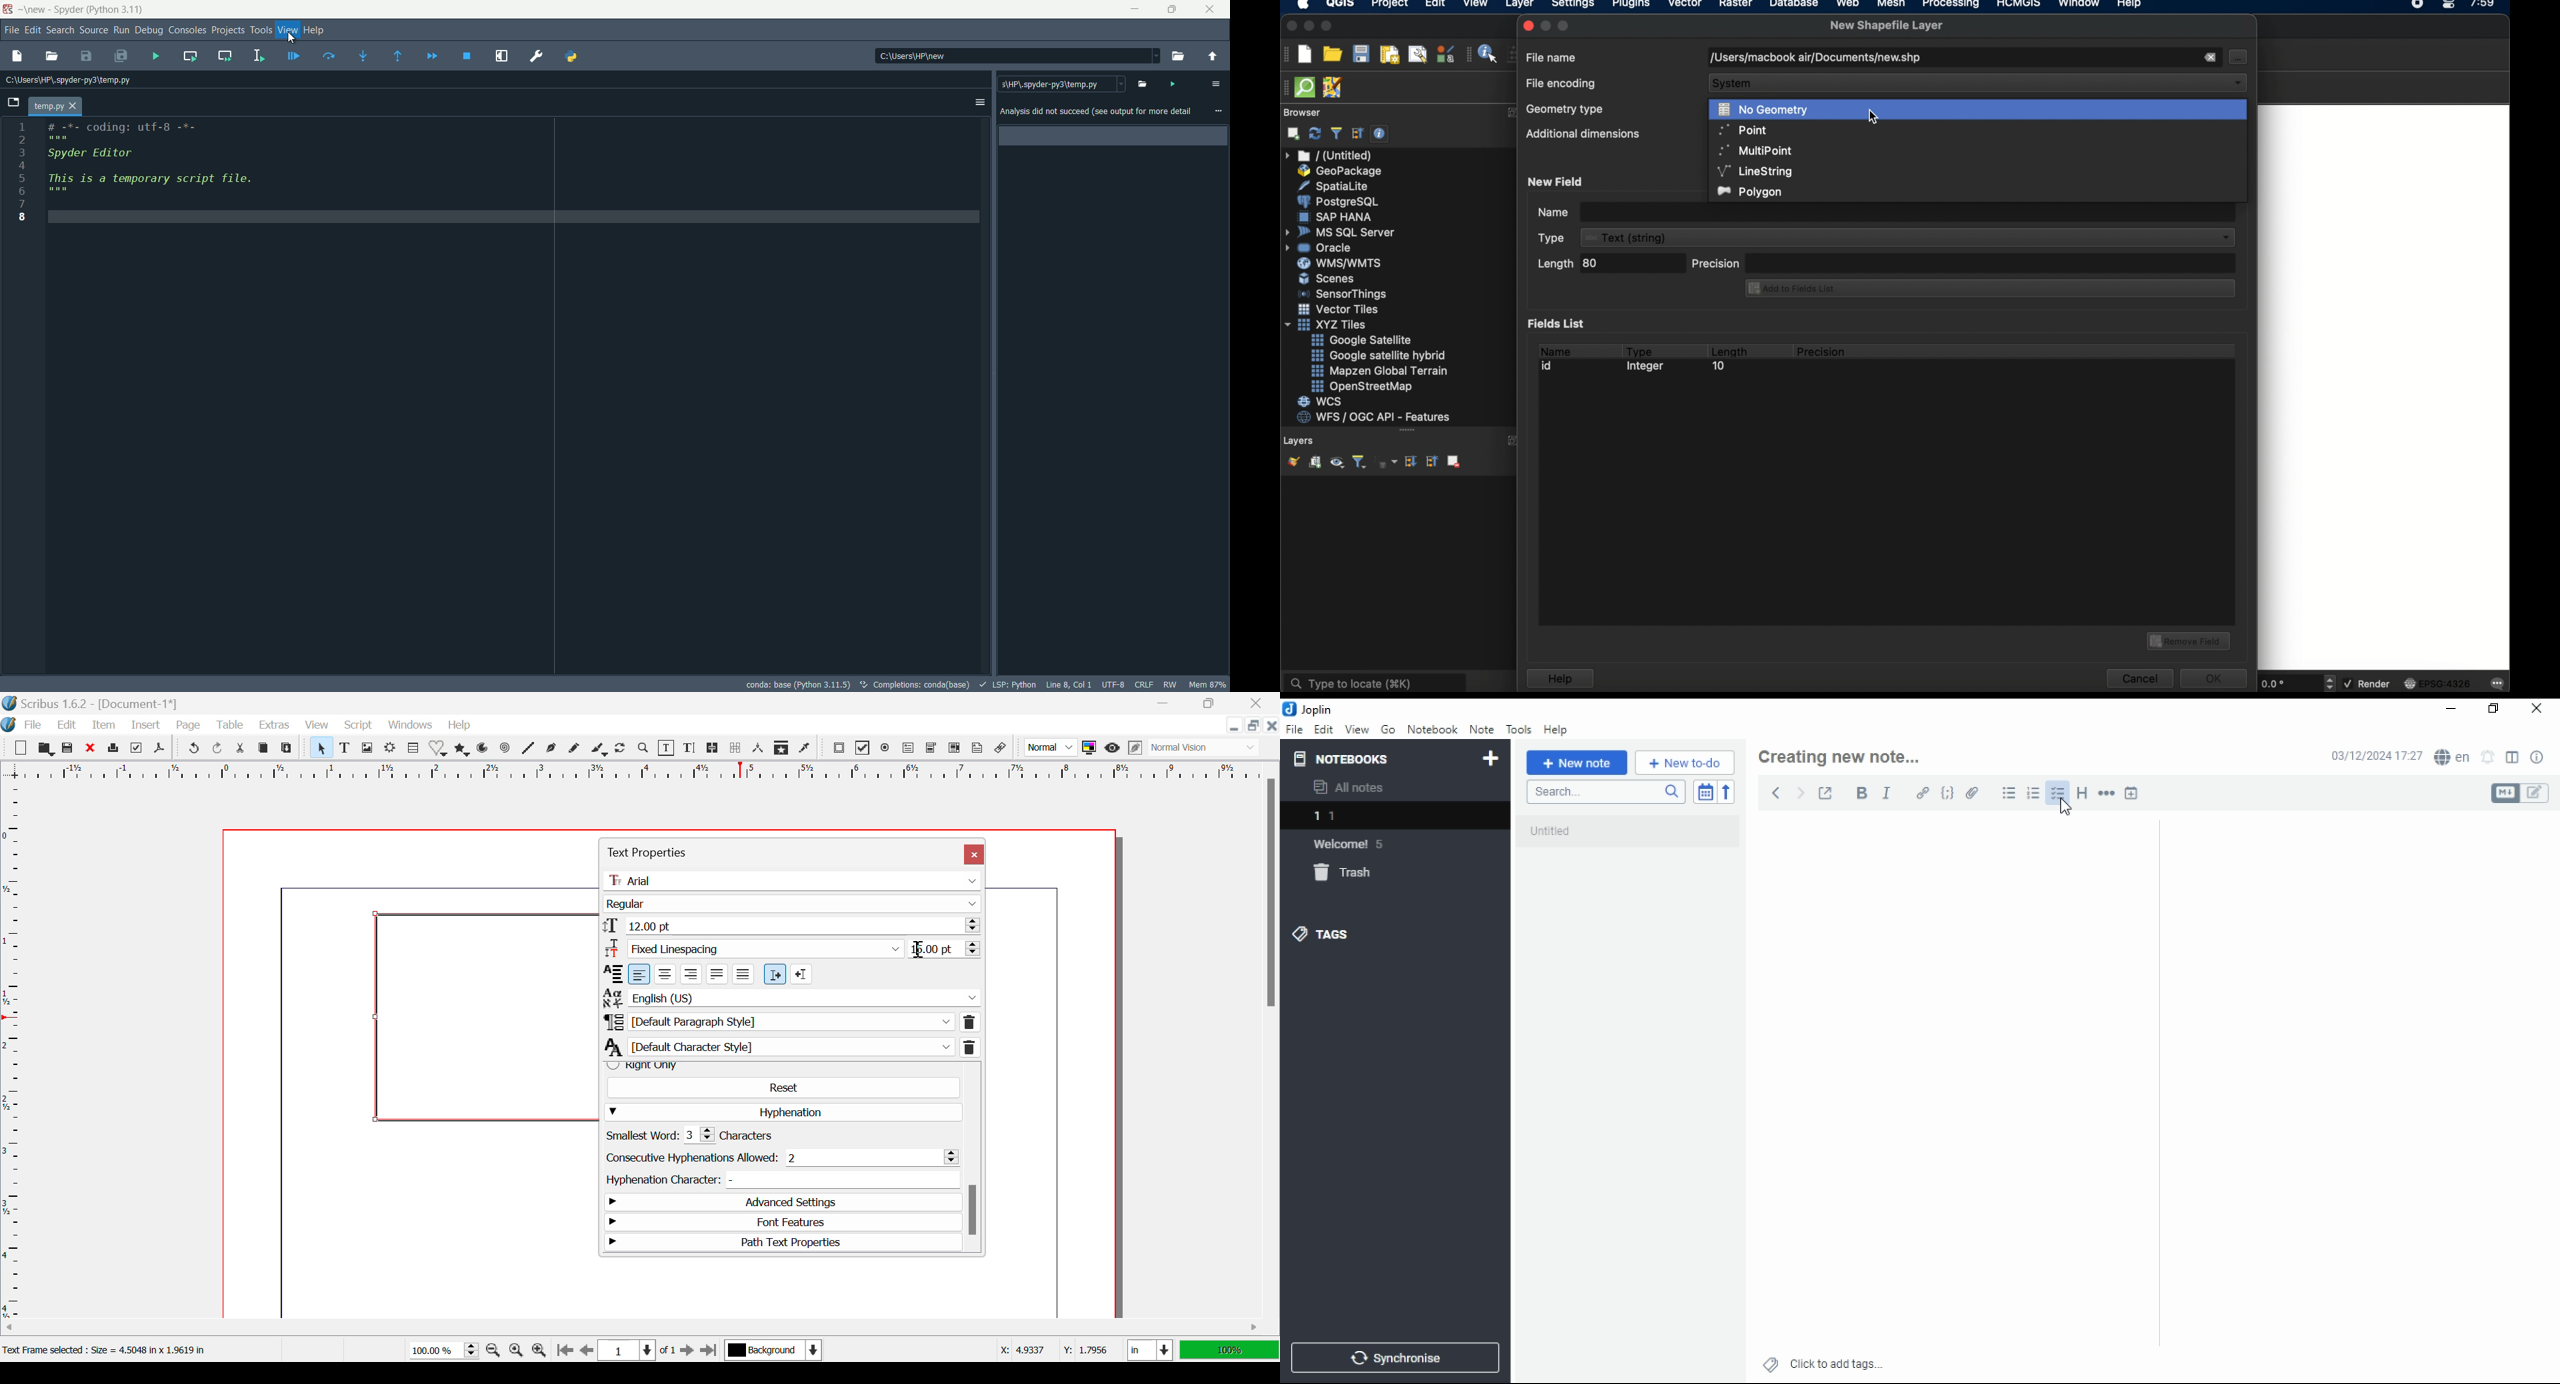  Describe the element at coordinates (2032, 794) in the screenshot. I see `numbered list` at that location.